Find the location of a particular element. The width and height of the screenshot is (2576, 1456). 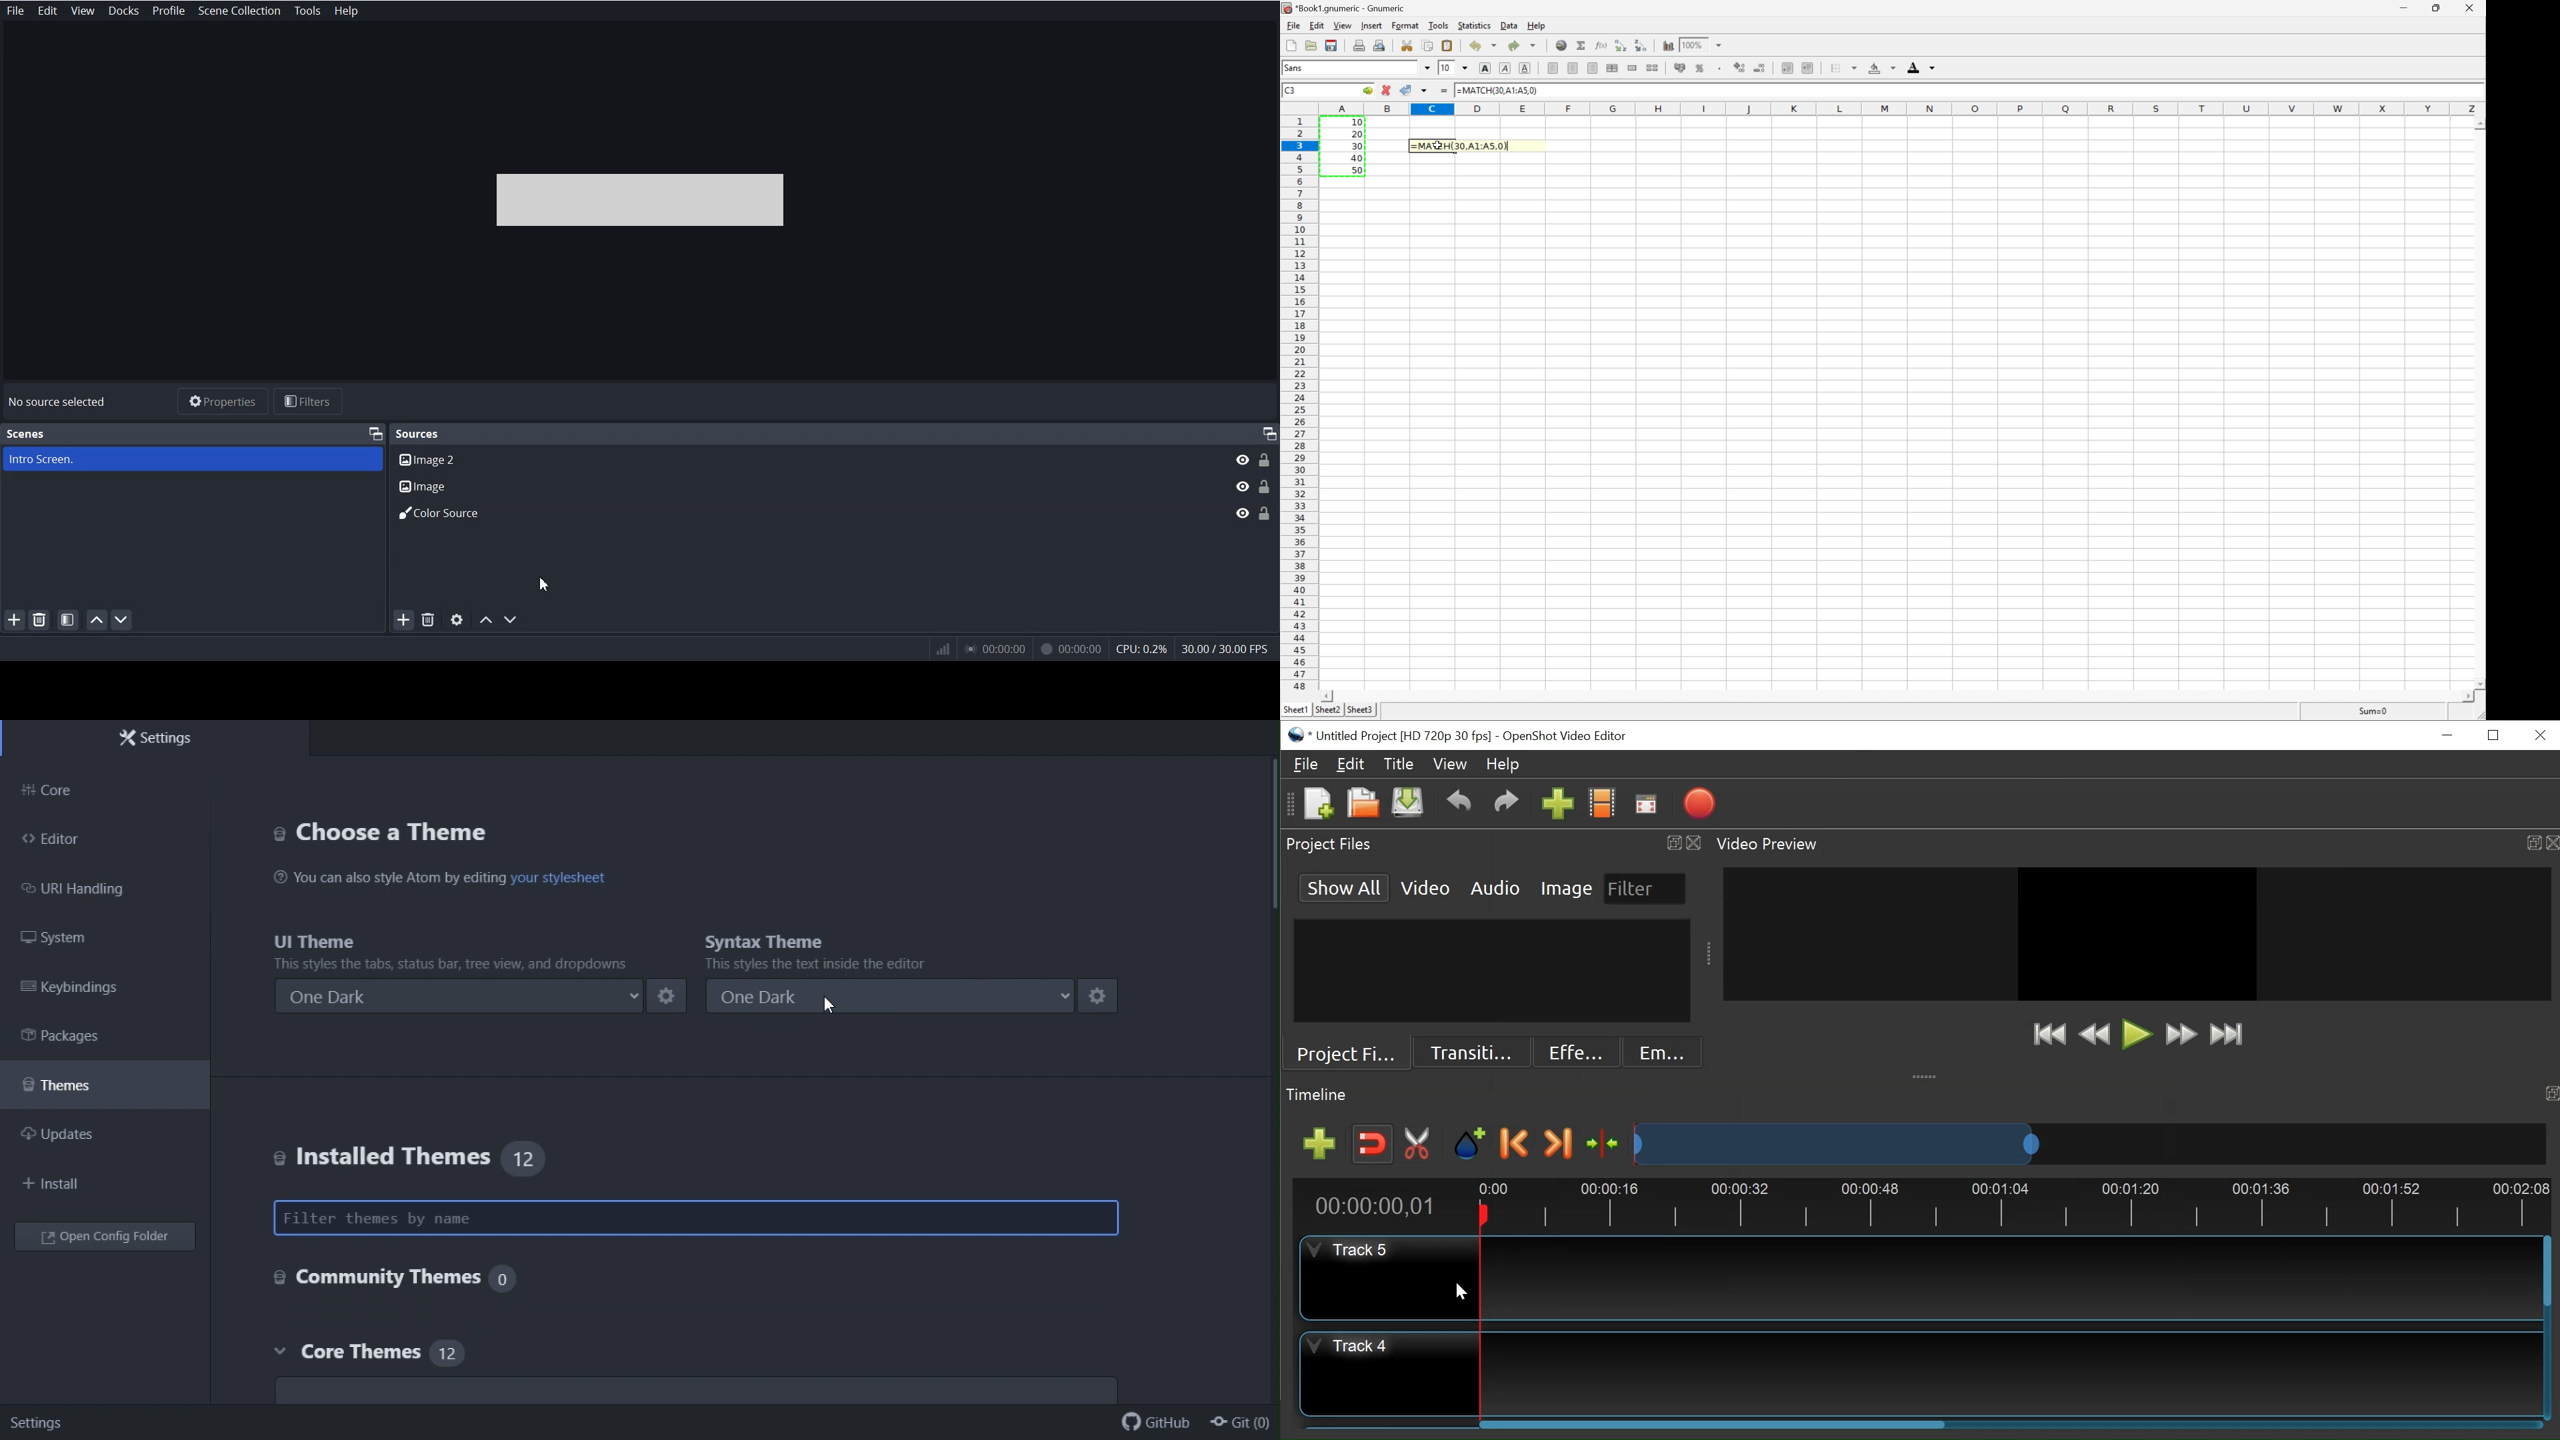

10 is located at coordinates (1356, 123).